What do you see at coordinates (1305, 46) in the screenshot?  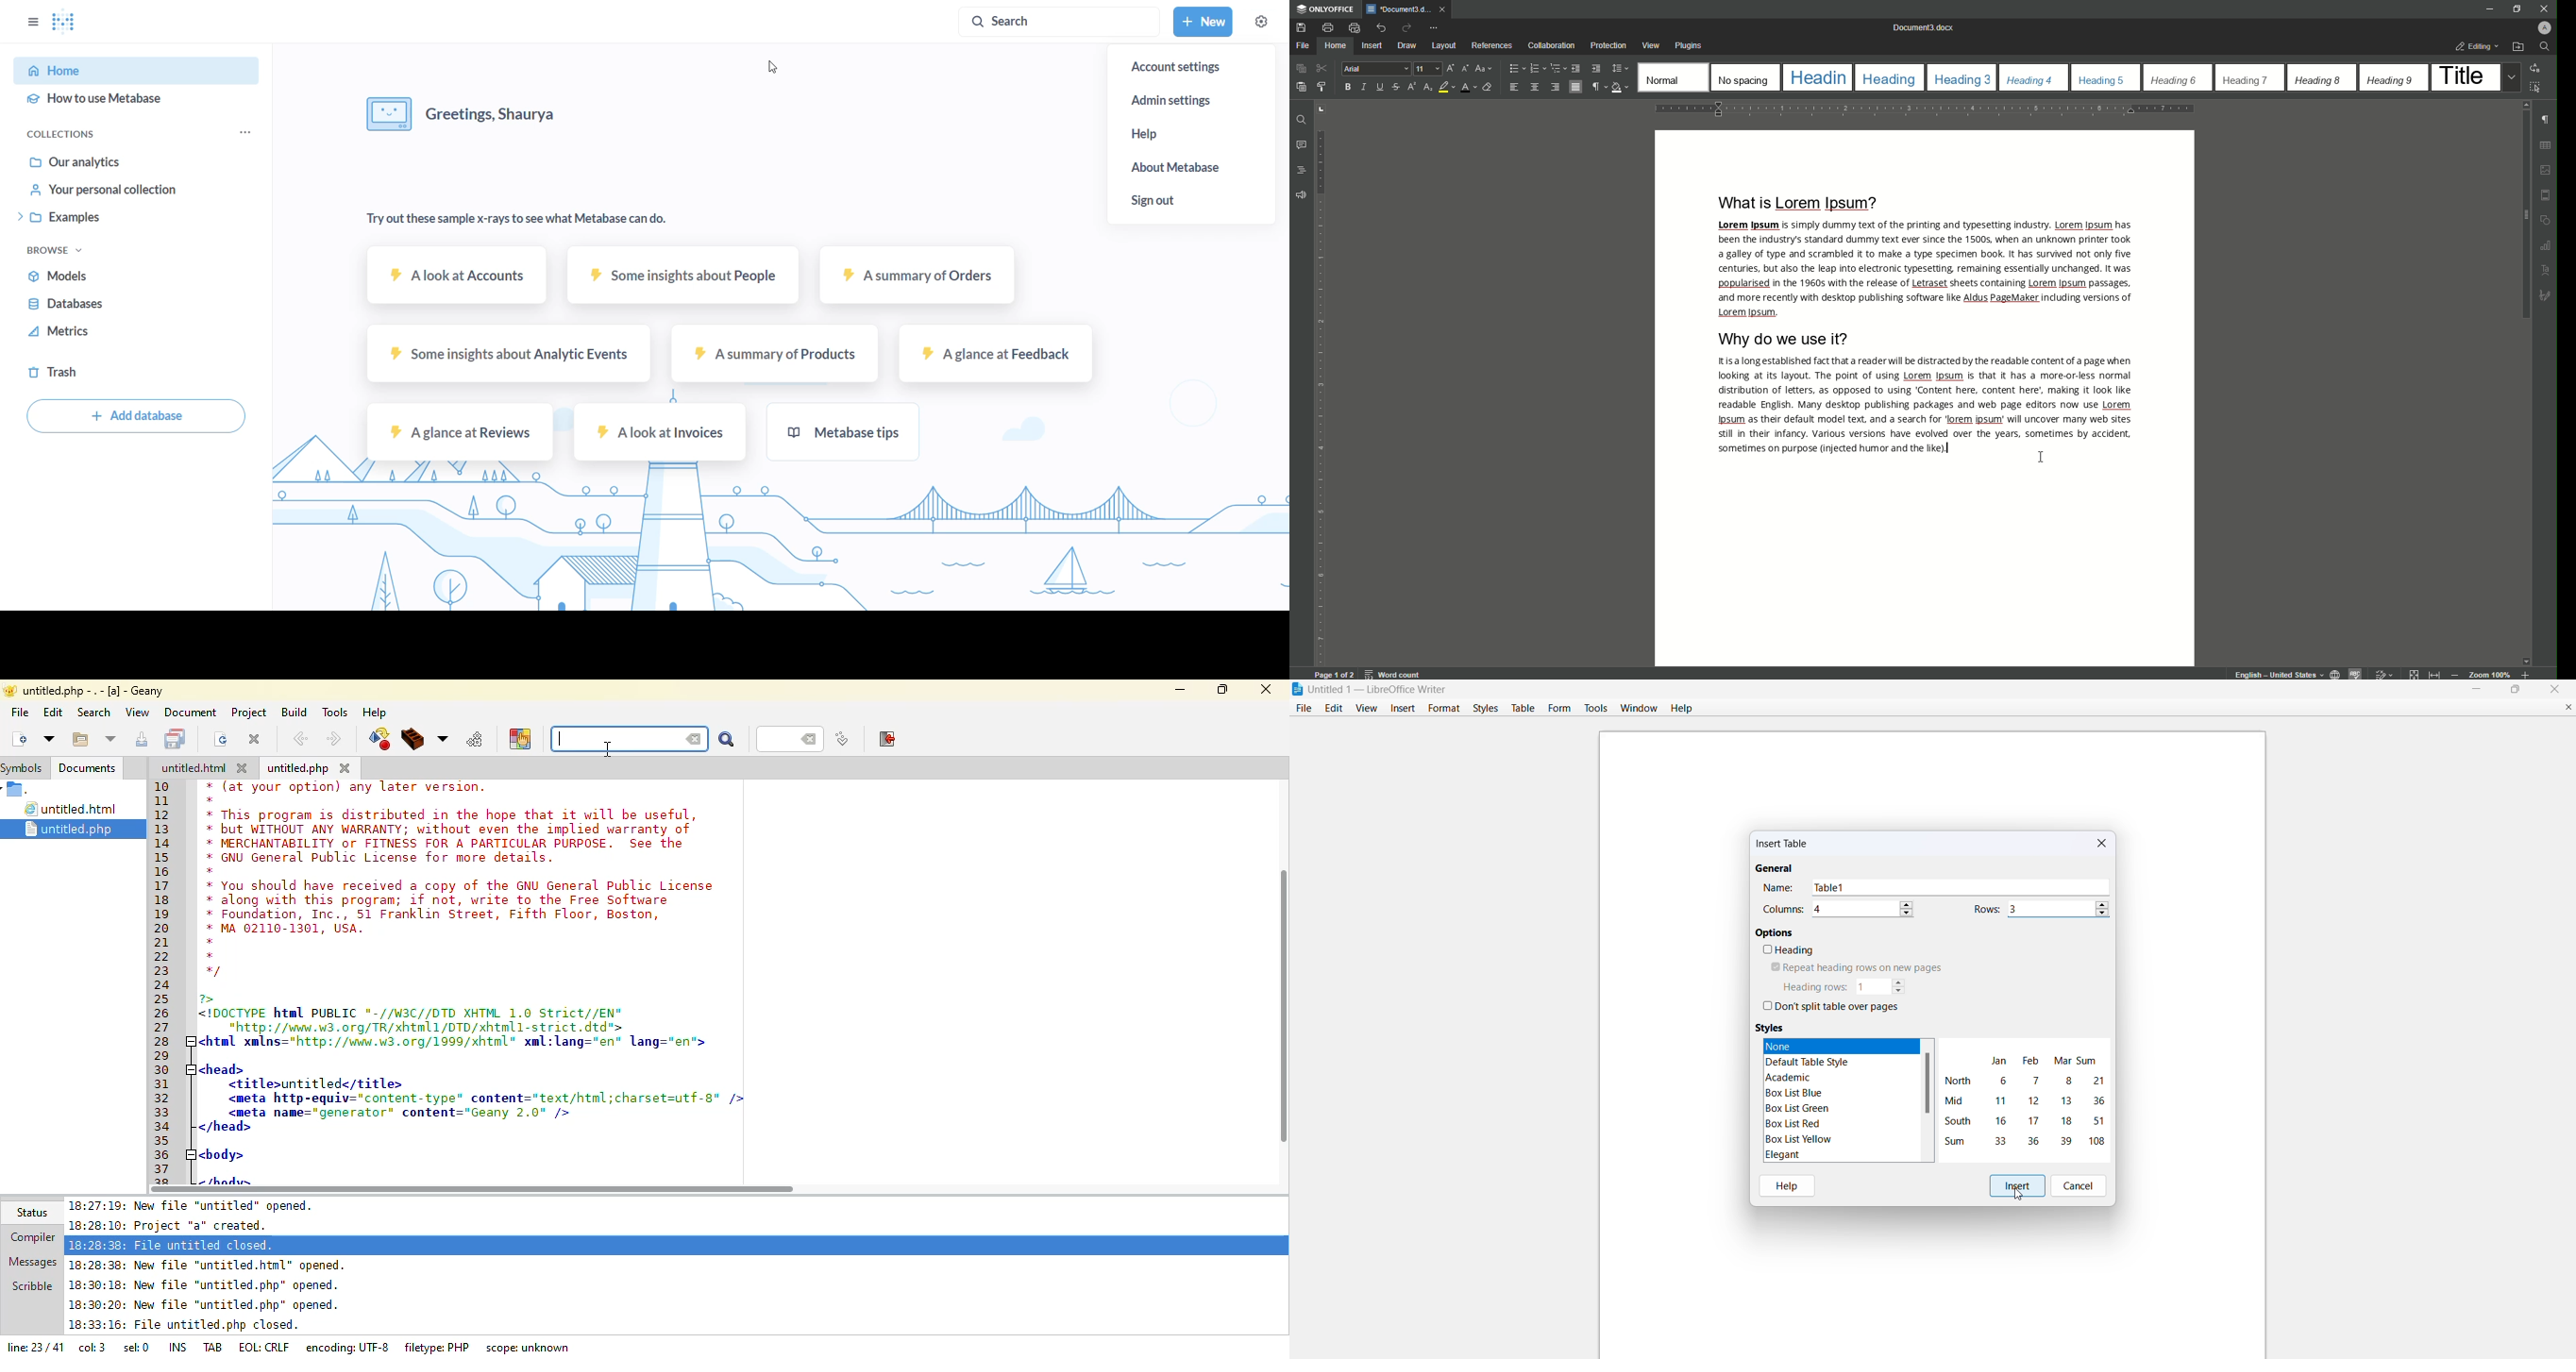 I see `File` at bounding box center [1305, 46].